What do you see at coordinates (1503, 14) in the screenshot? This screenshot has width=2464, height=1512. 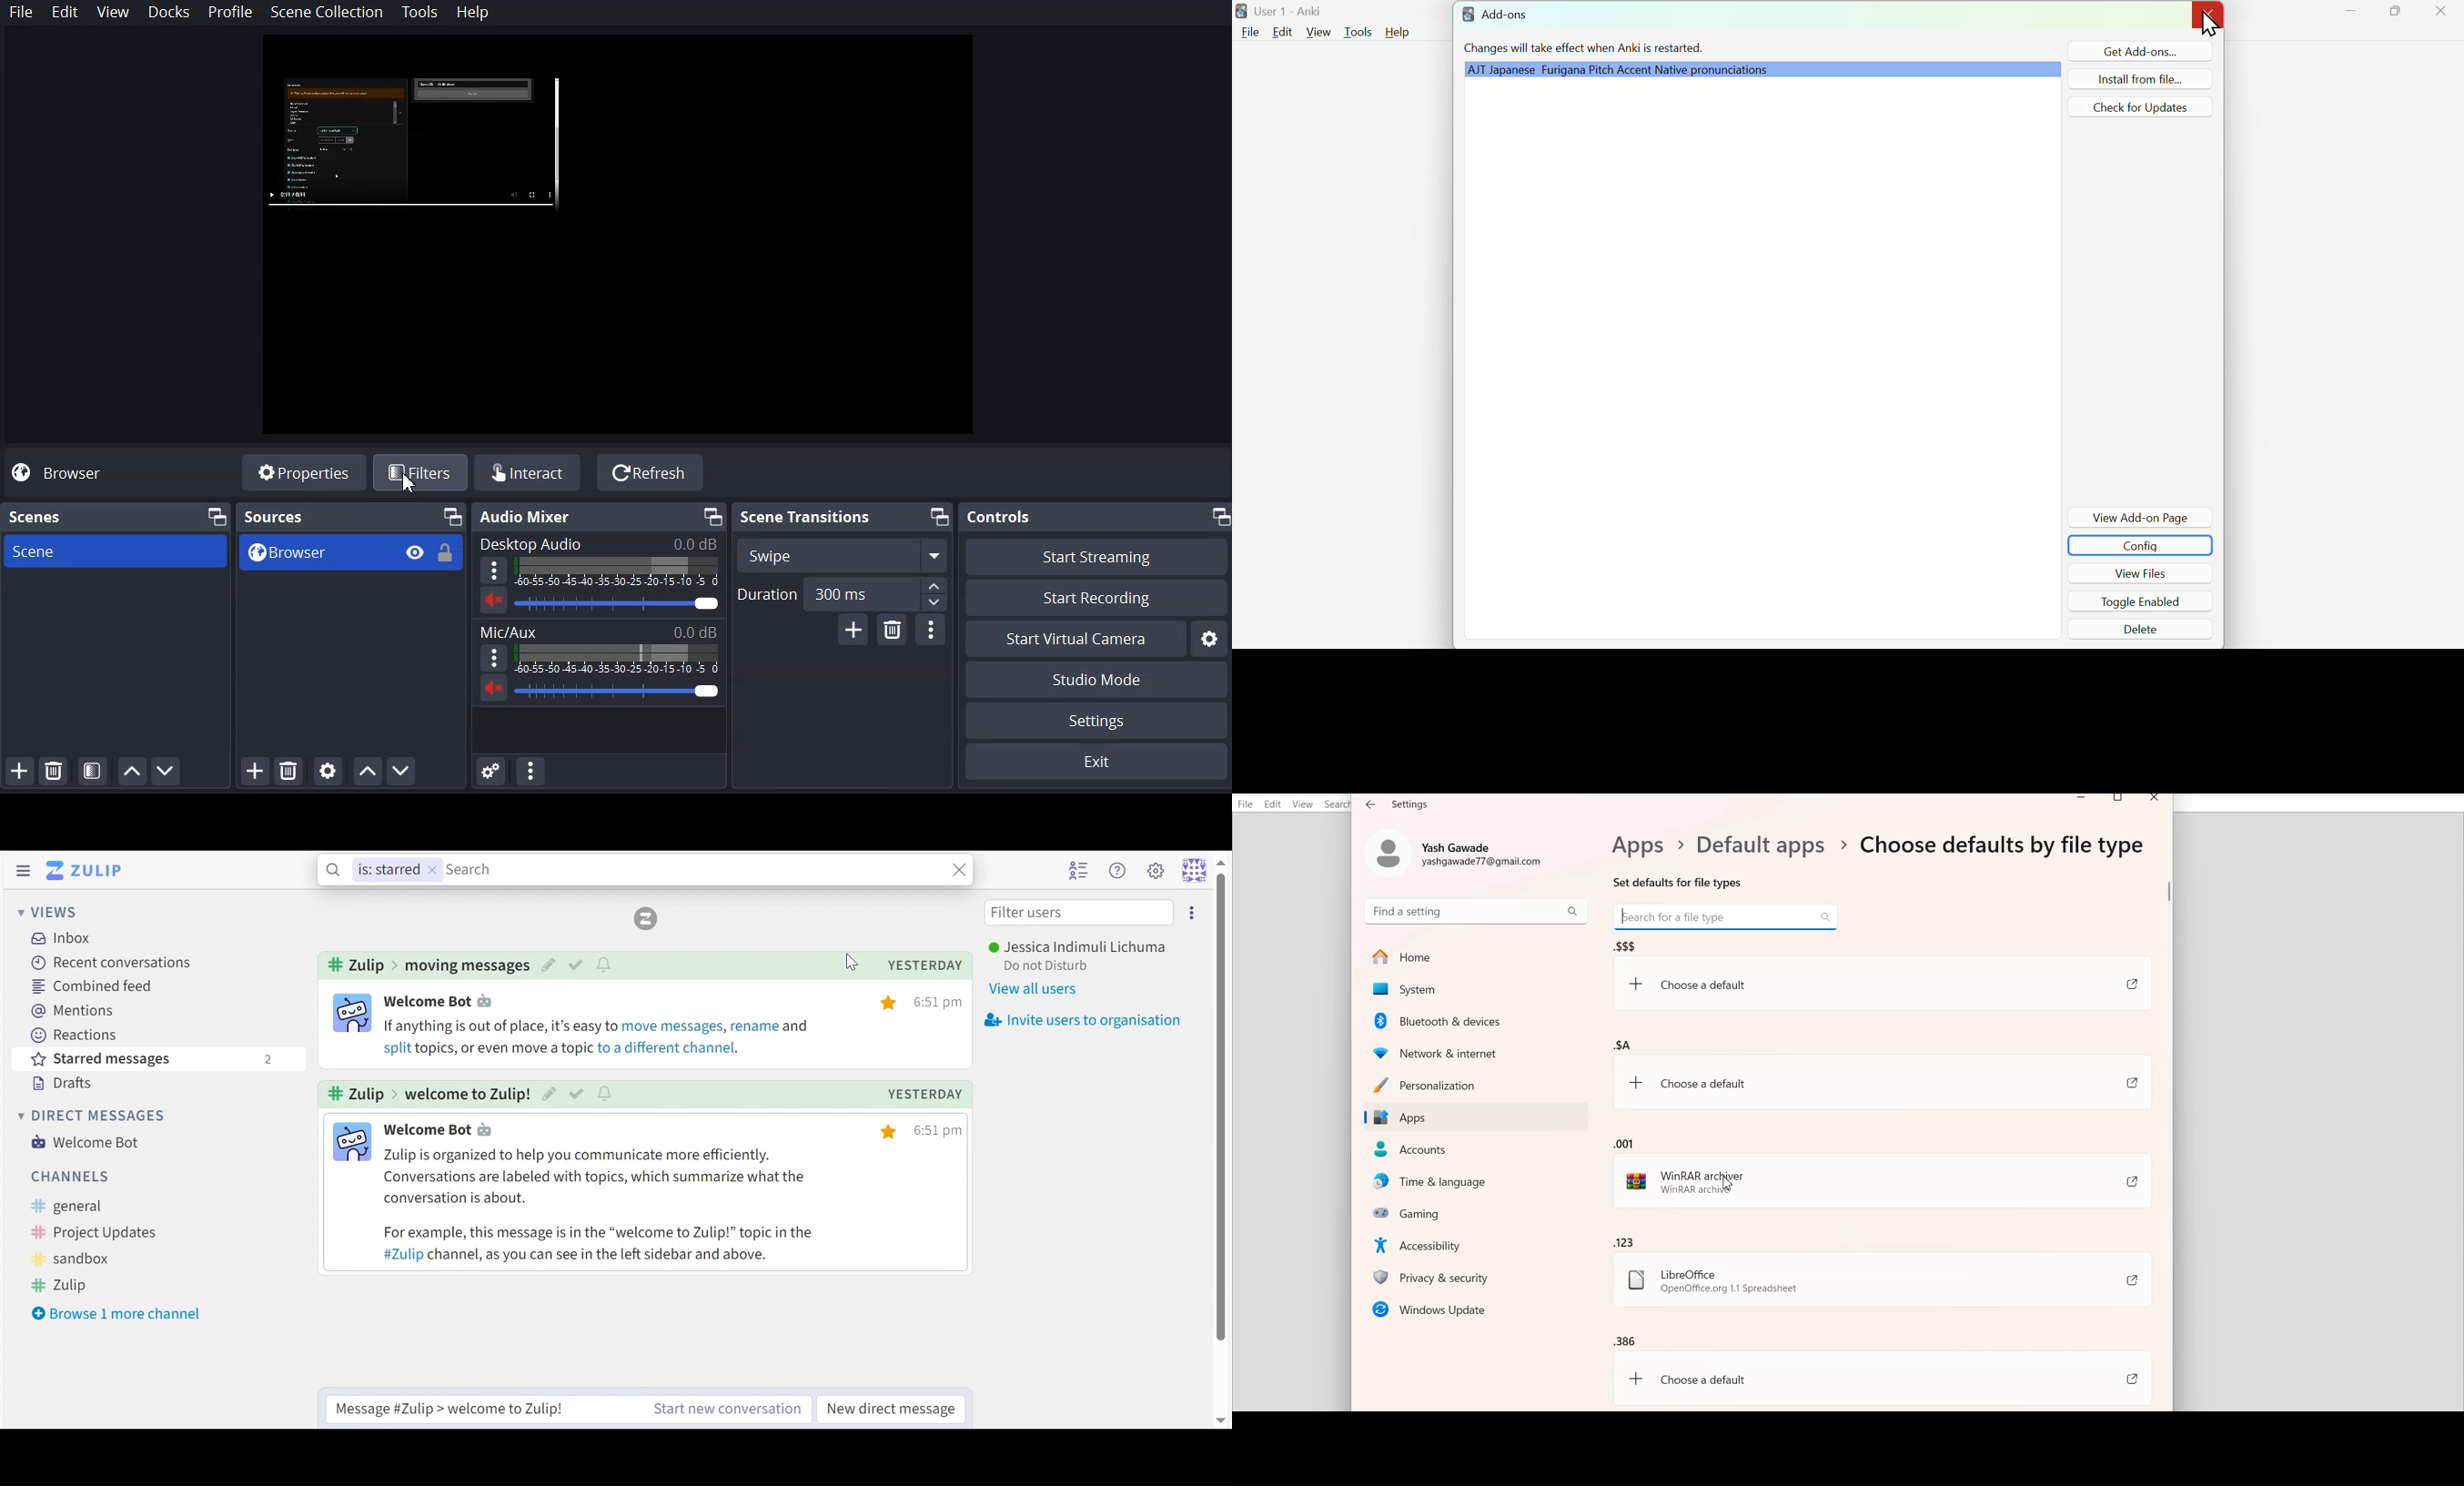 I see `Add - ons` at bounding box center [1503, 14].